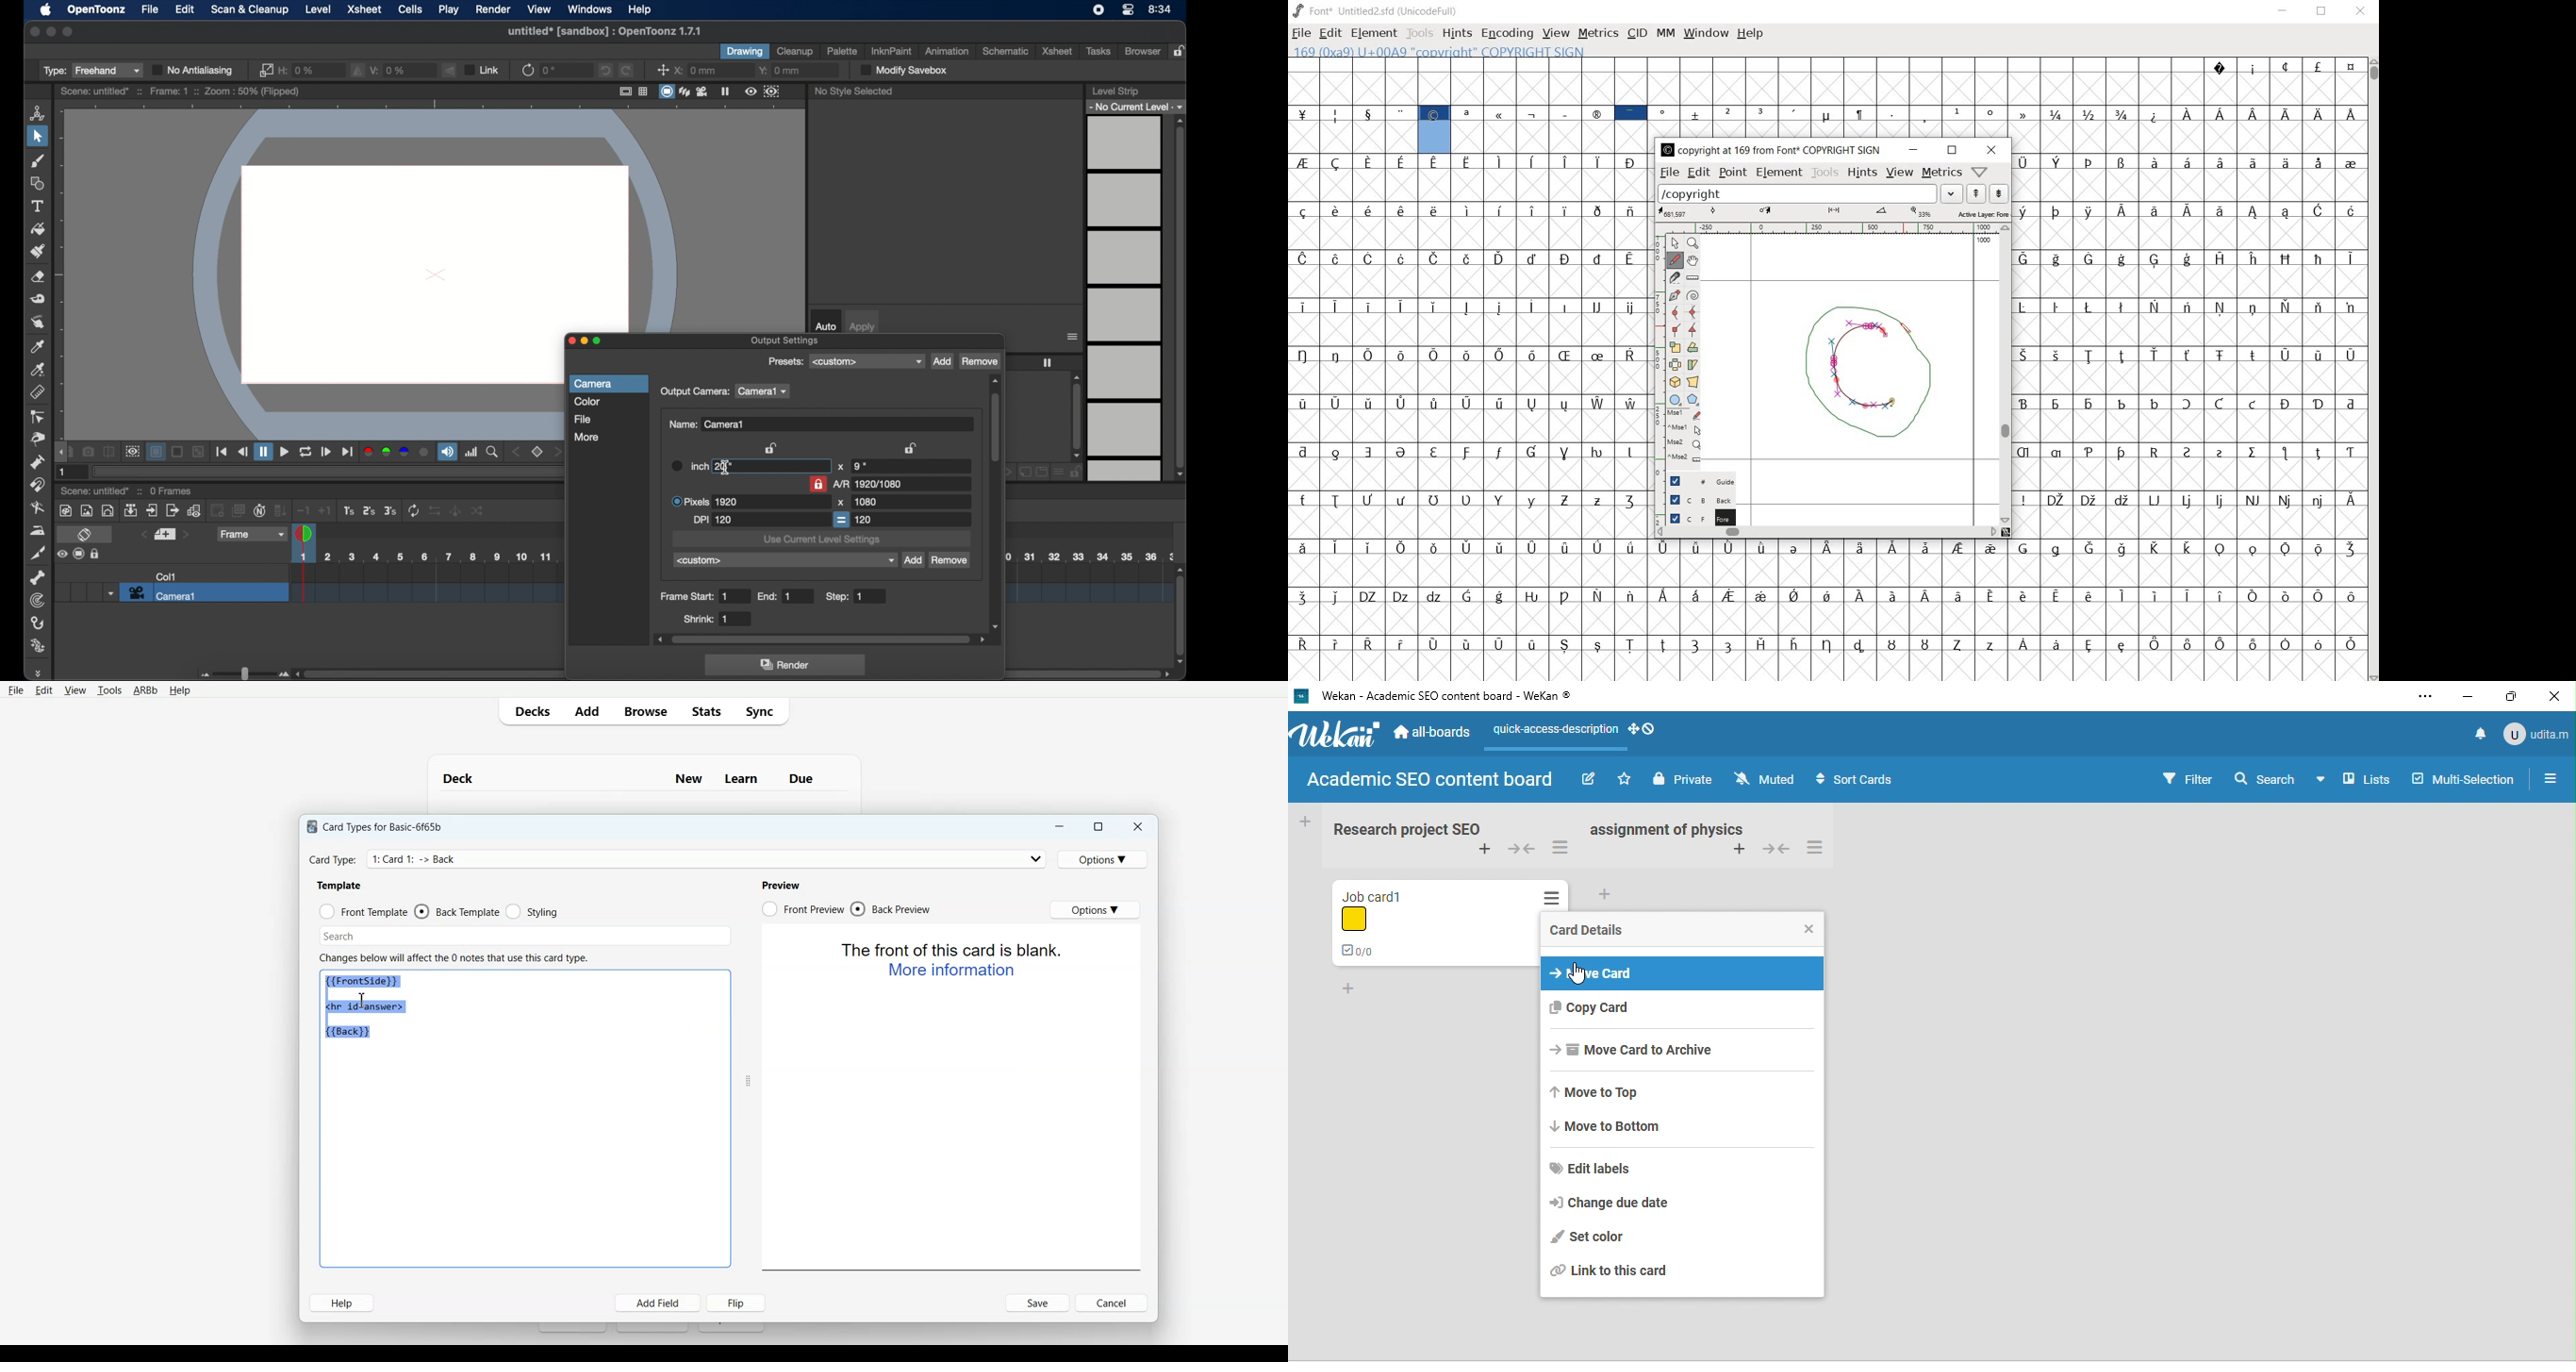 This screenshot has height=1372, width=2576. What do you see at coordinates (591, 9) in the screenshot?
I see `windows` at bounding box center [591, 9].